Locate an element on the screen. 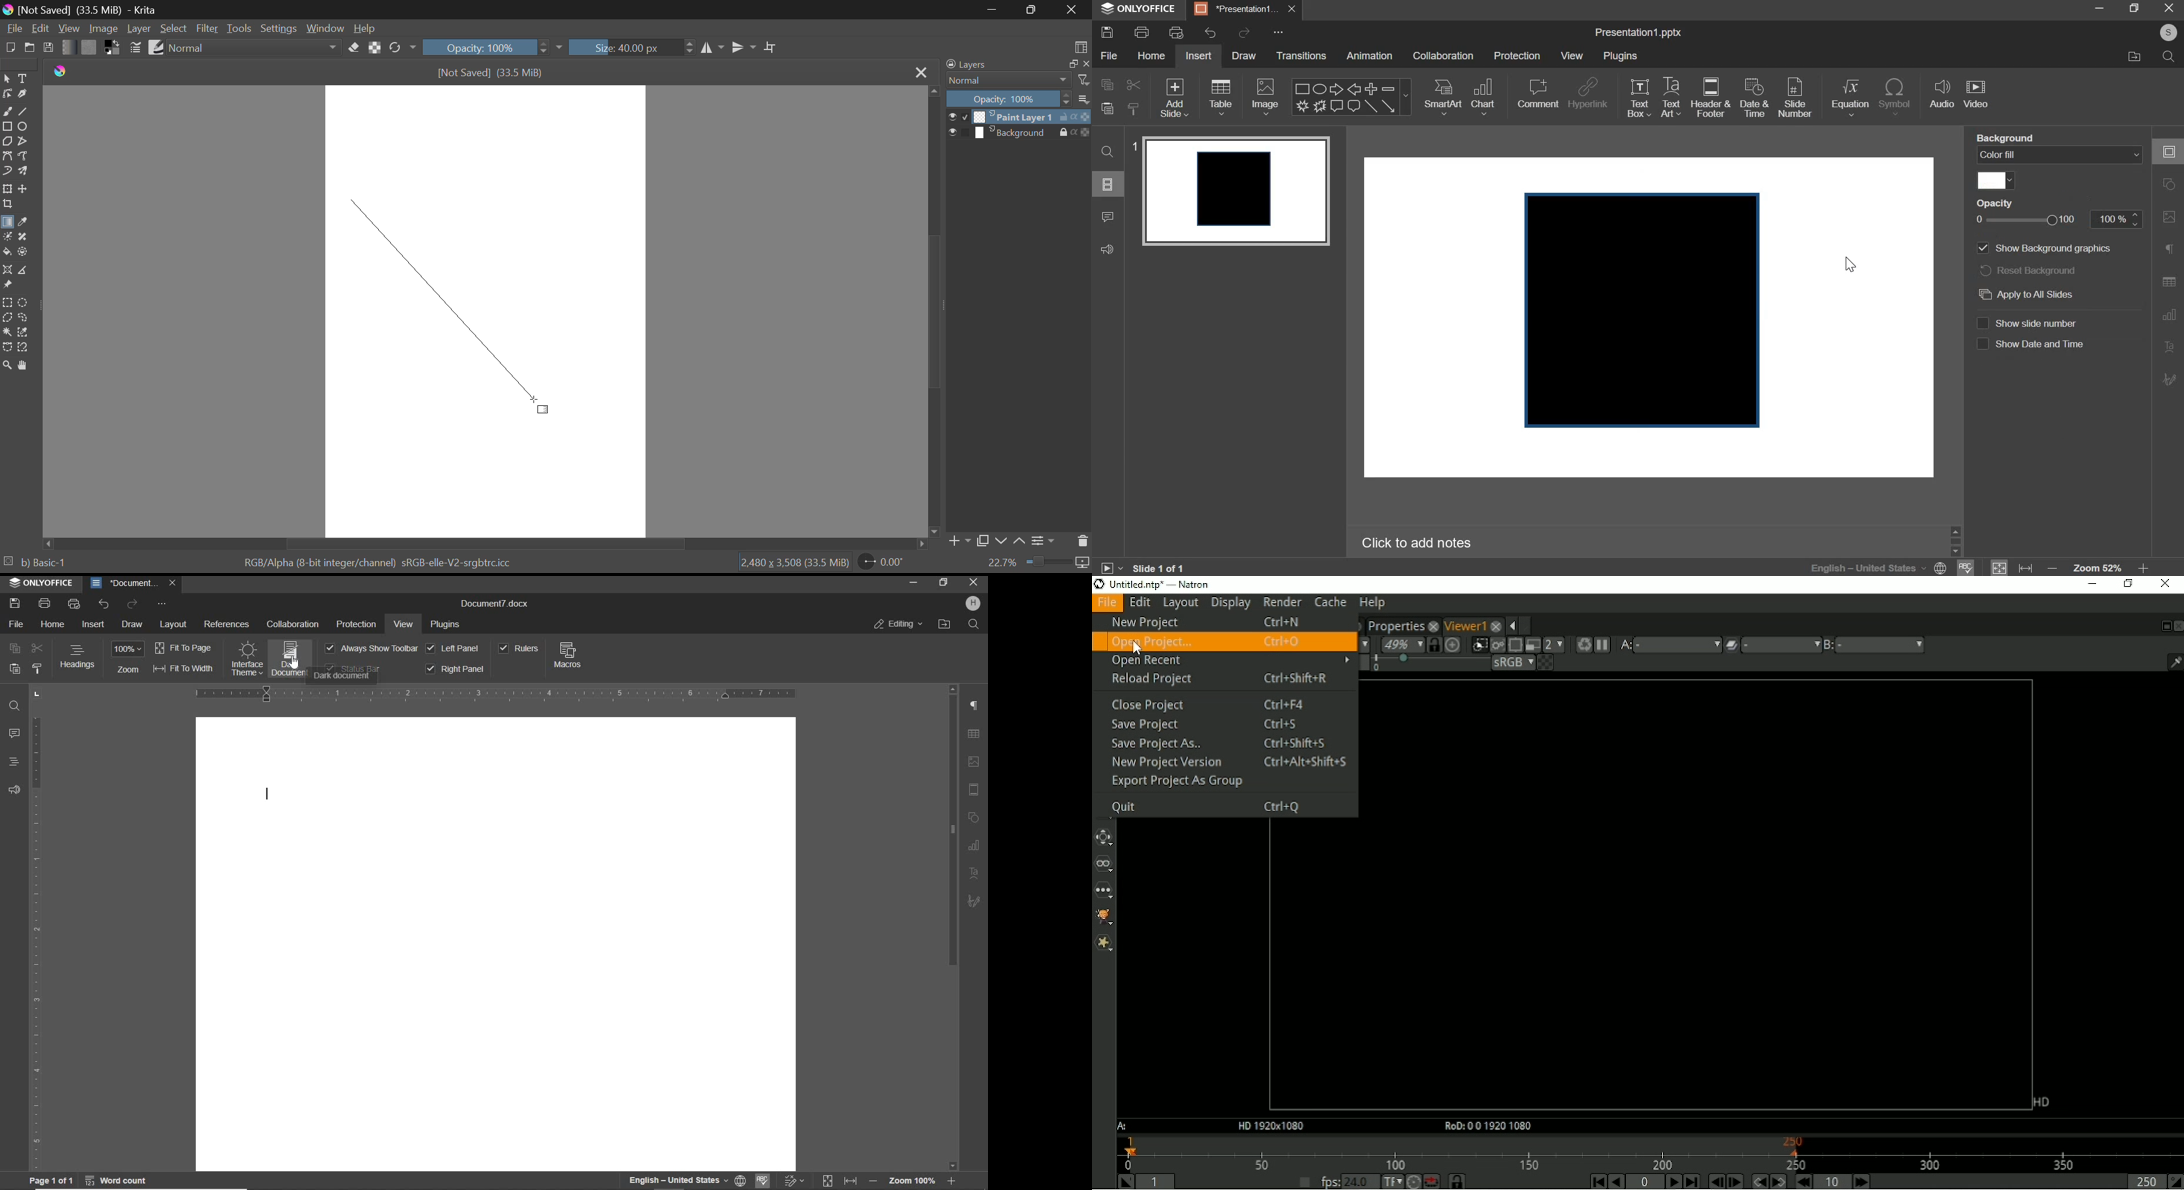  Preview shape area is located at coordinates (1236, 196).